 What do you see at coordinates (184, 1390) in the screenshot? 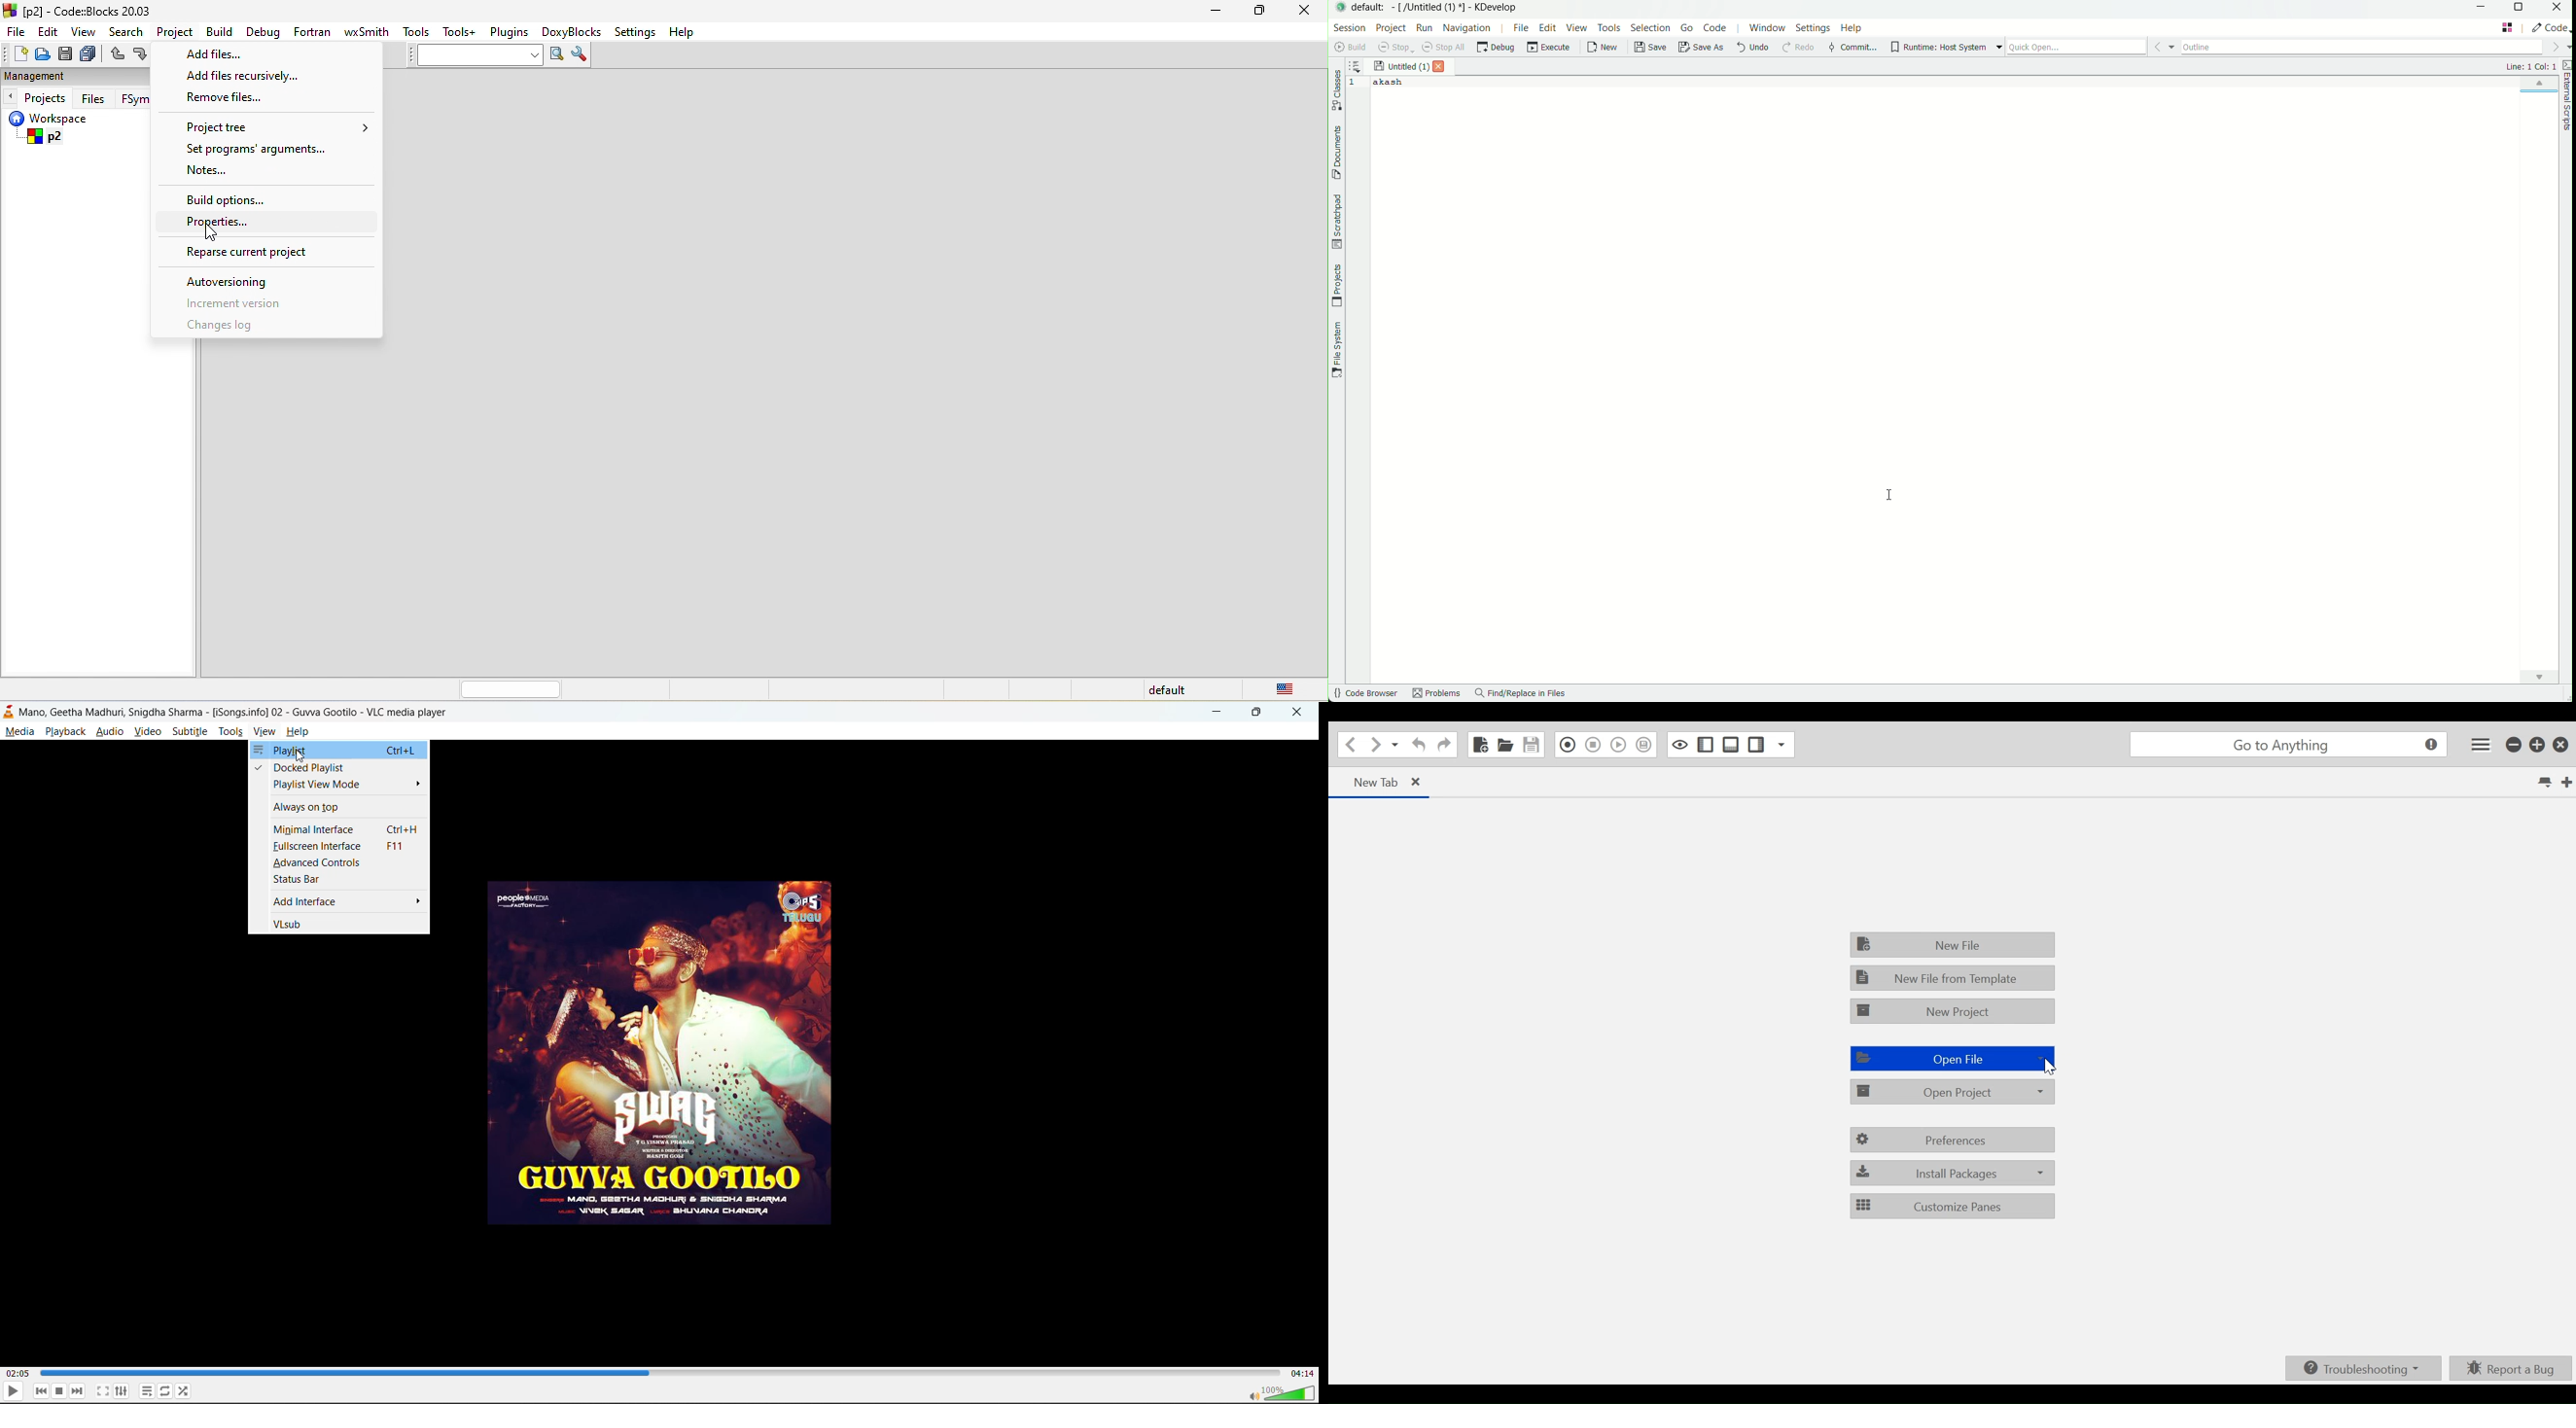
I see `random` at bounding box center [184, 1390].